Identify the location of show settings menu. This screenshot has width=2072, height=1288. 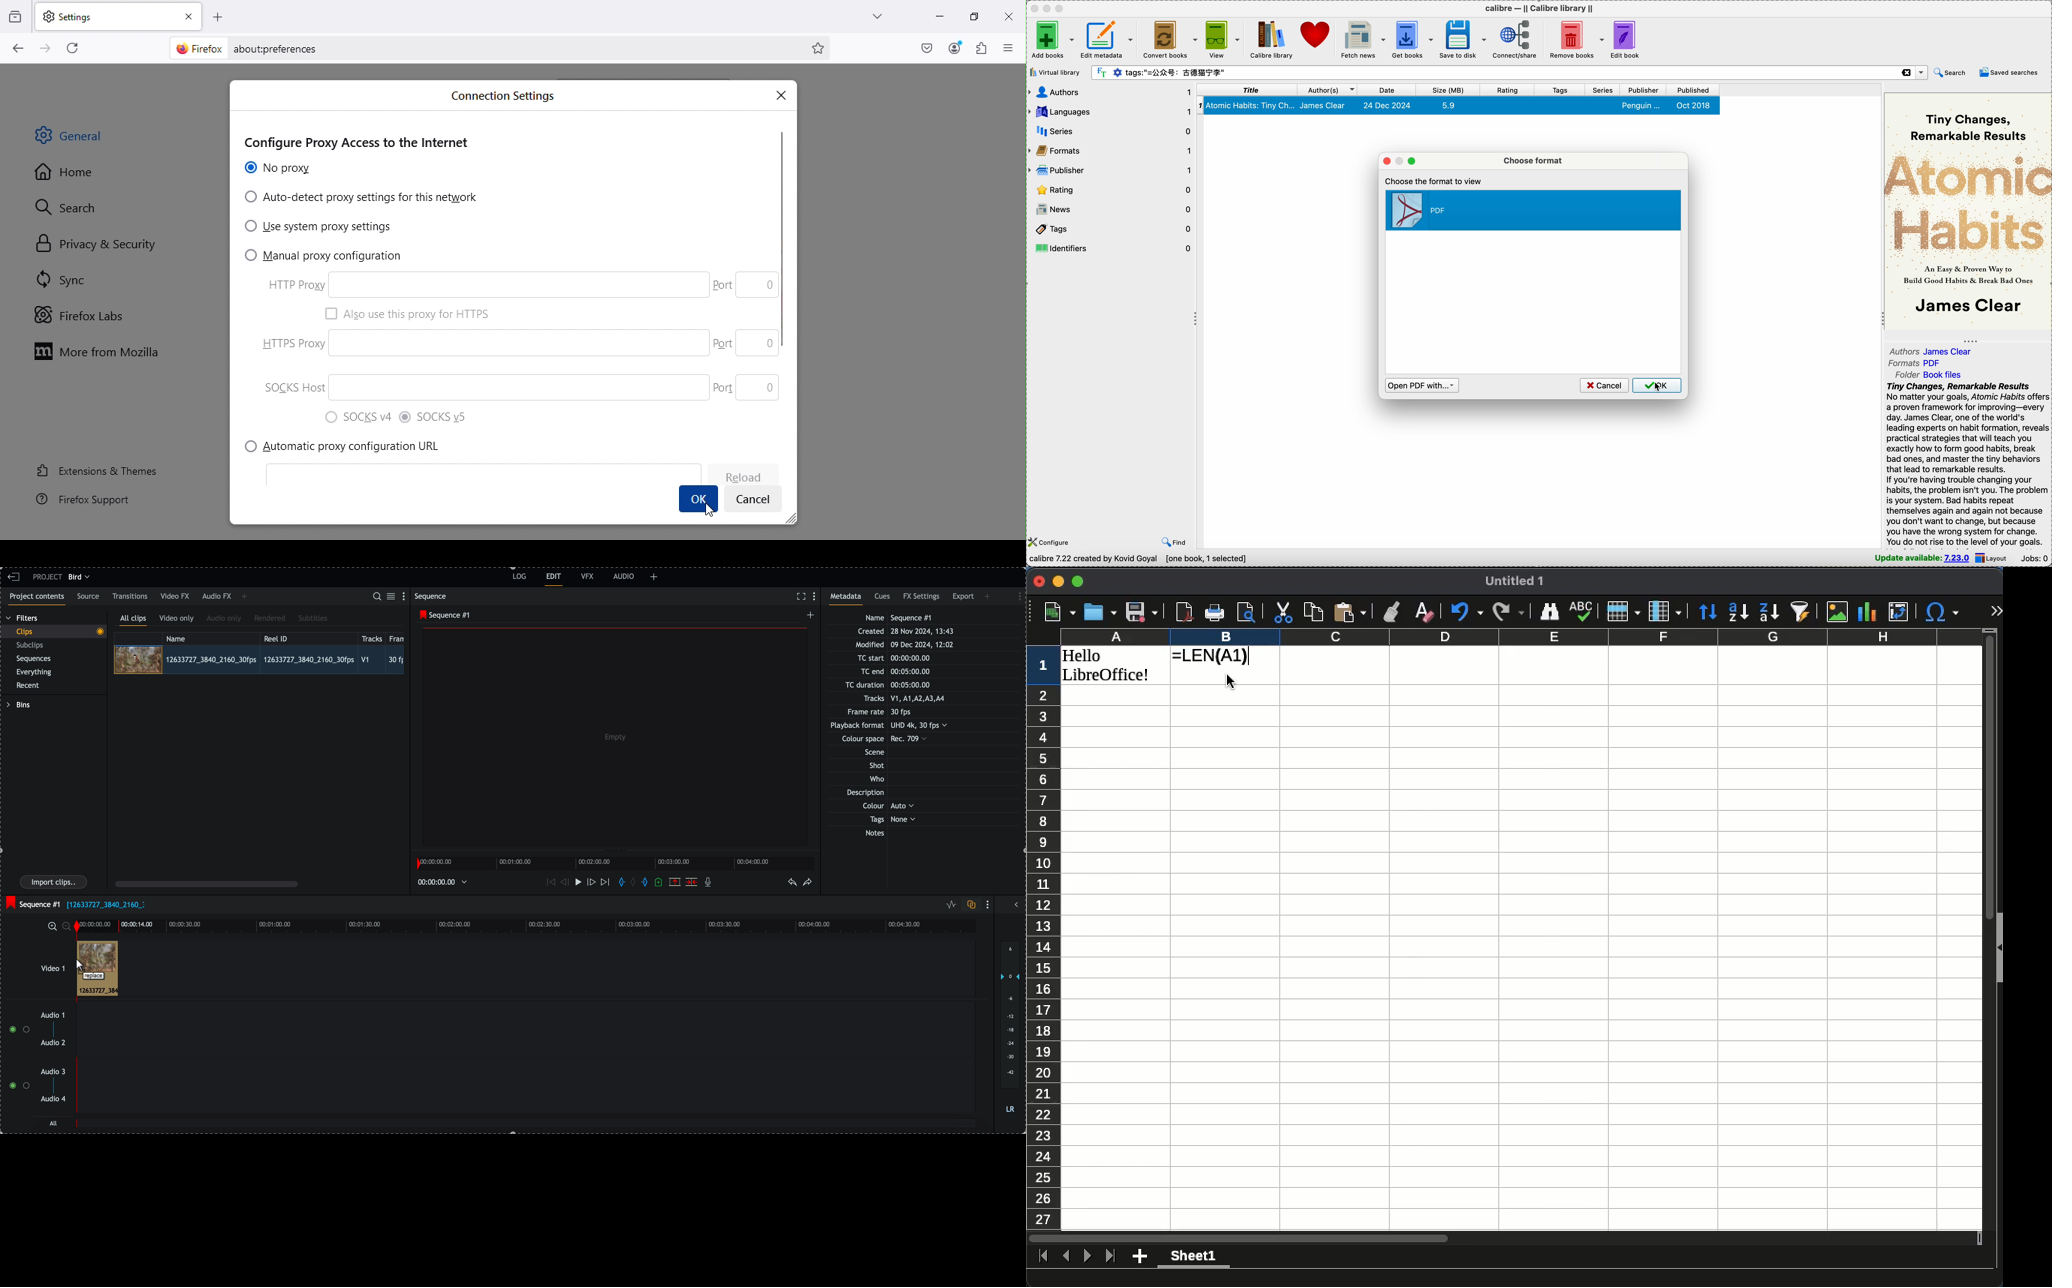
(989, 905).